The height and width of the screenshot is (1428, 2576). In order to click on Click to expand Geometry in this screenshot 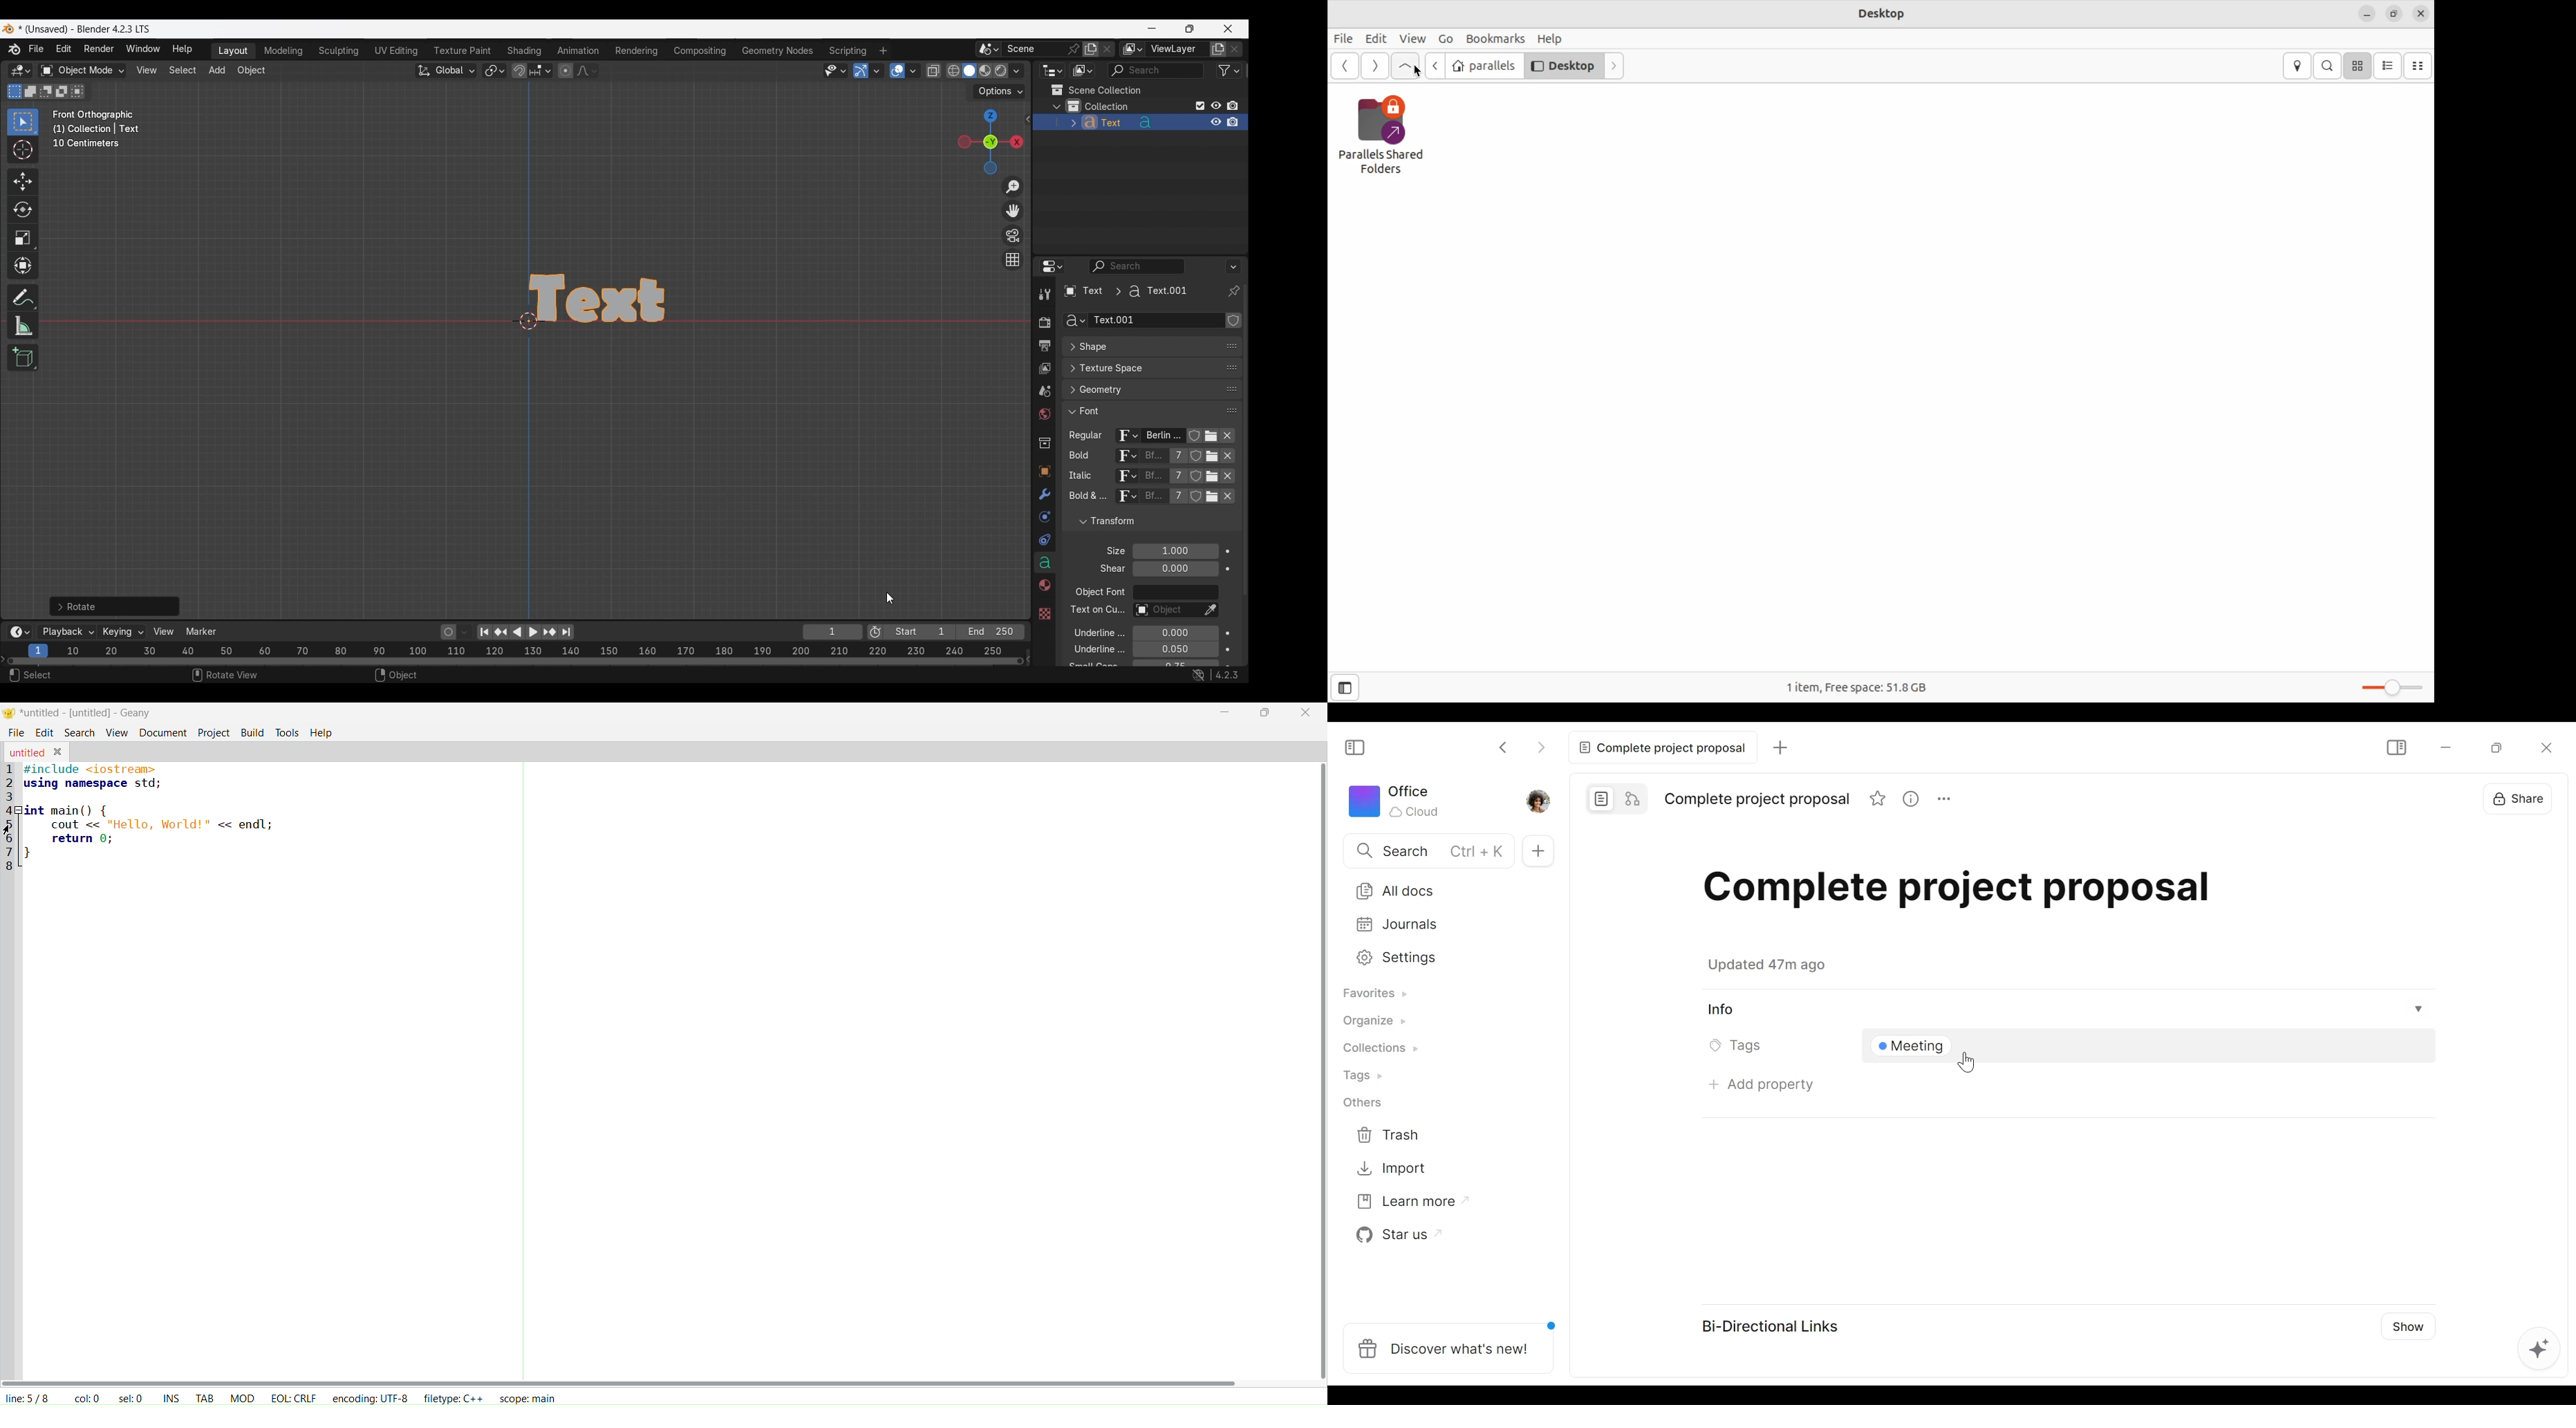, I will do `click(1139, 390)`.